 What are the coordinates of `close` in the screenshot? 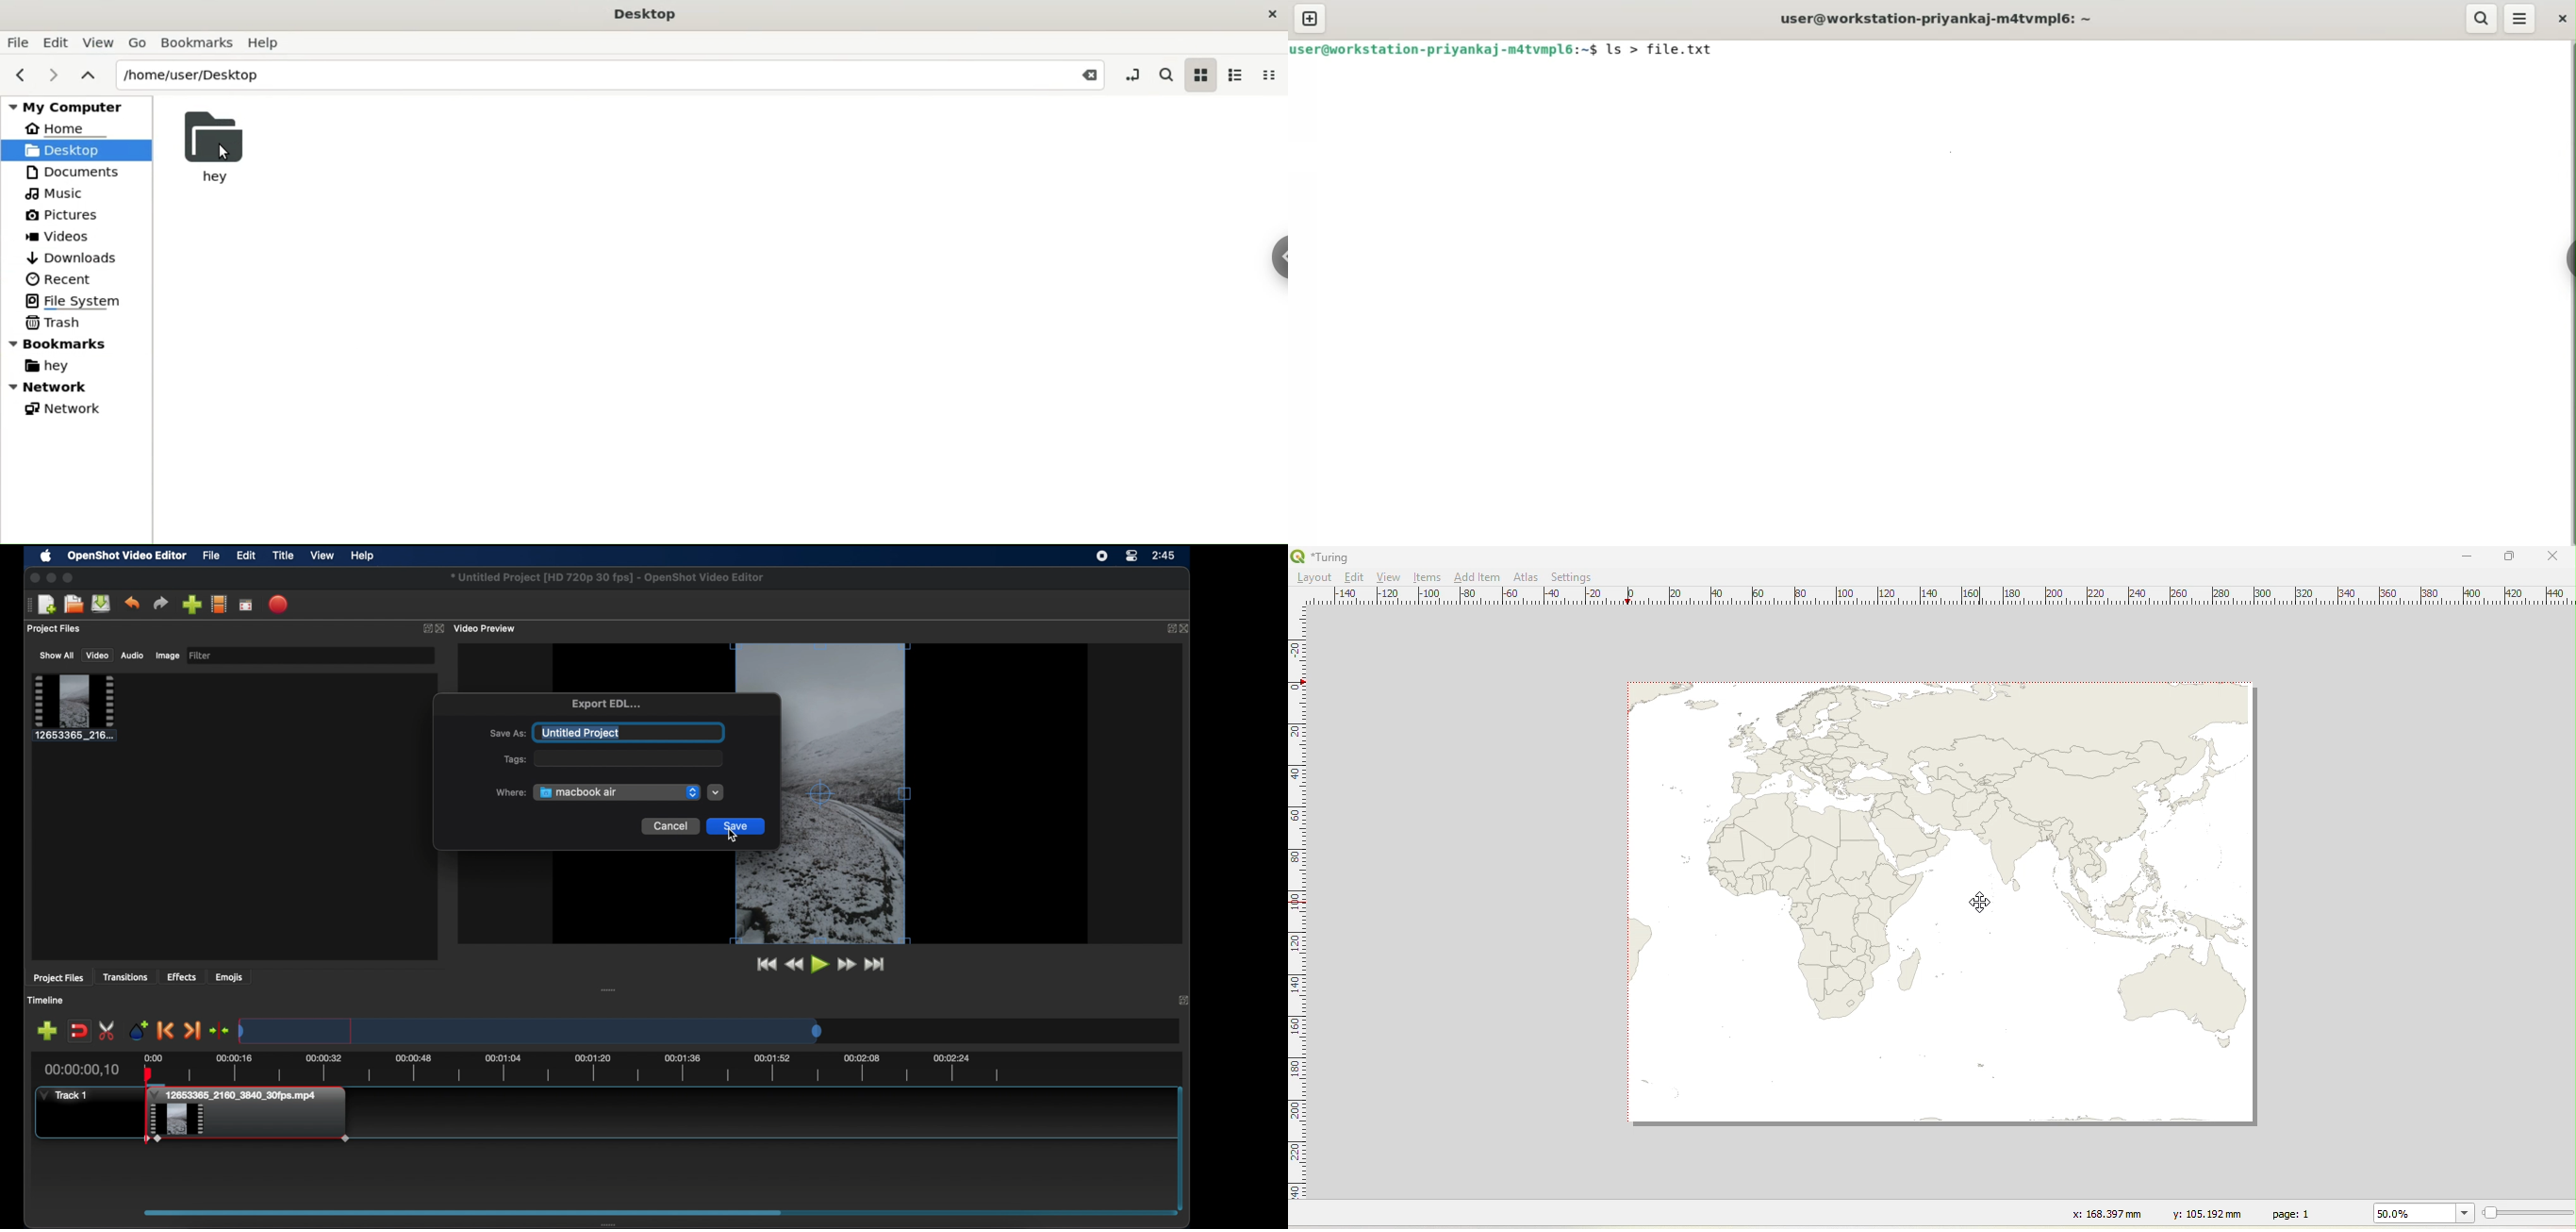 It's located at (33, 578).